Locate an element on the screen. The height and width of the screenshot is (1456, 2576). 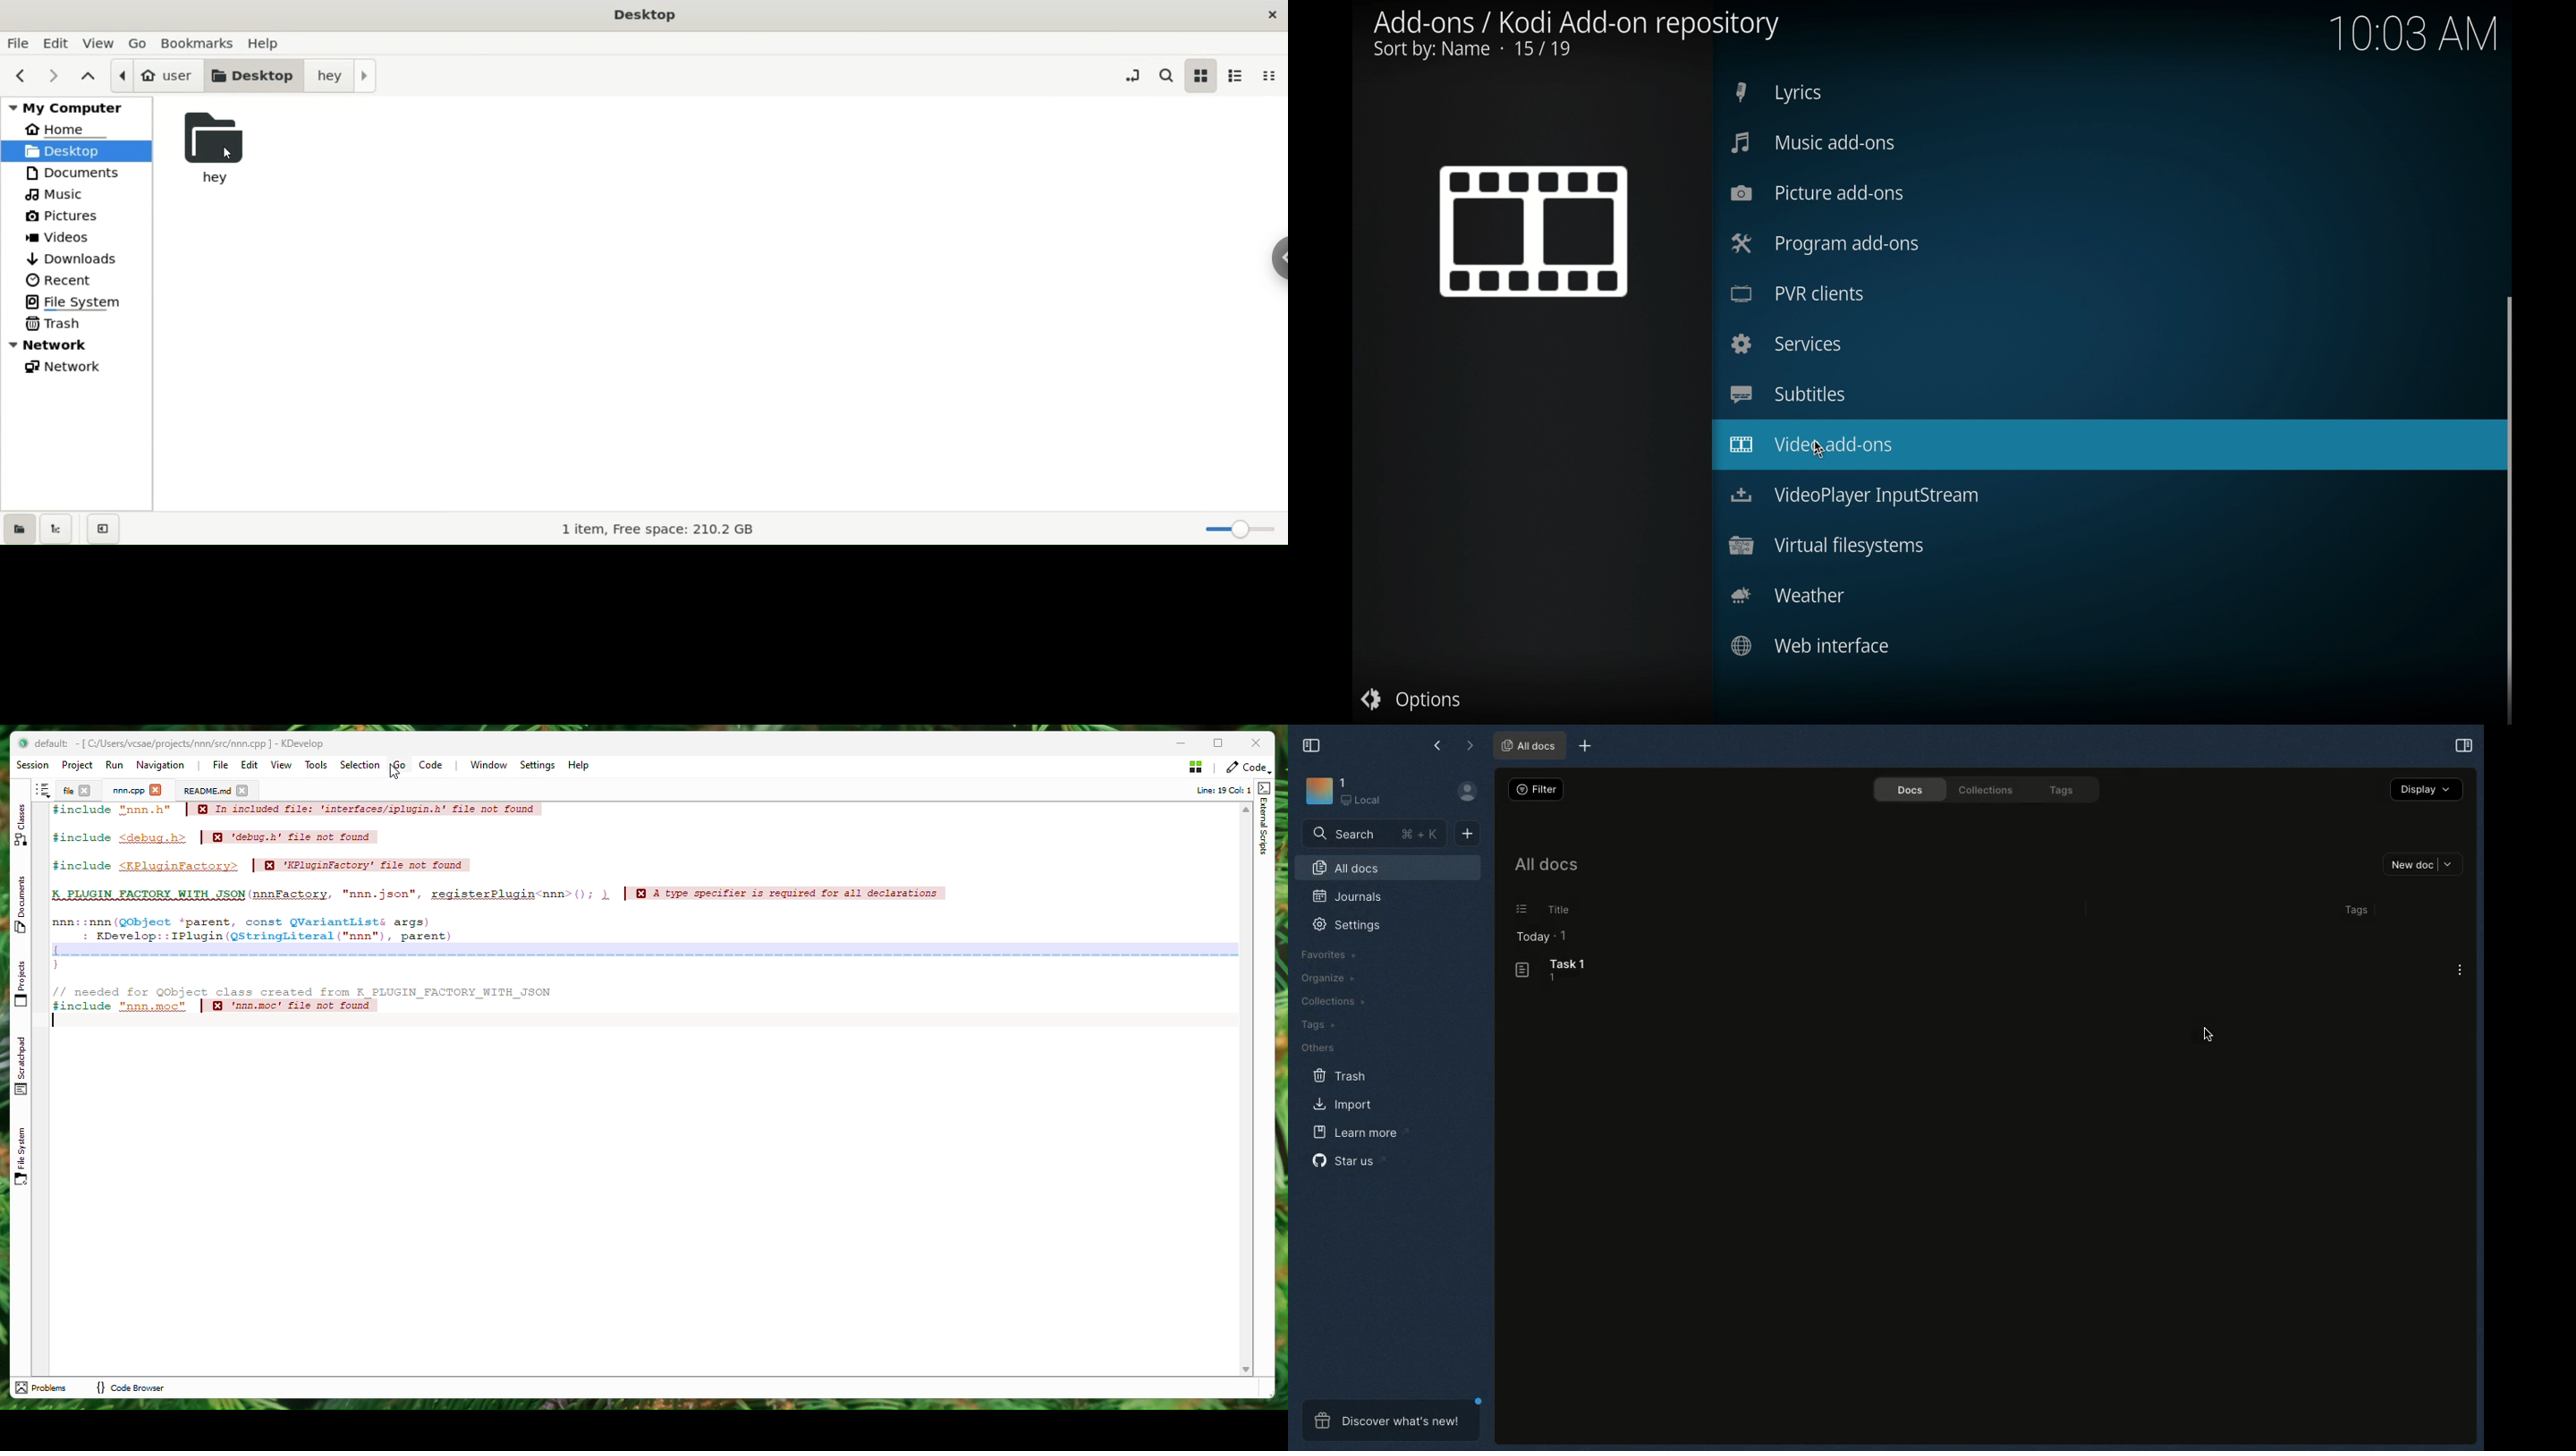
New tab is located at coordinates (1585, 745).